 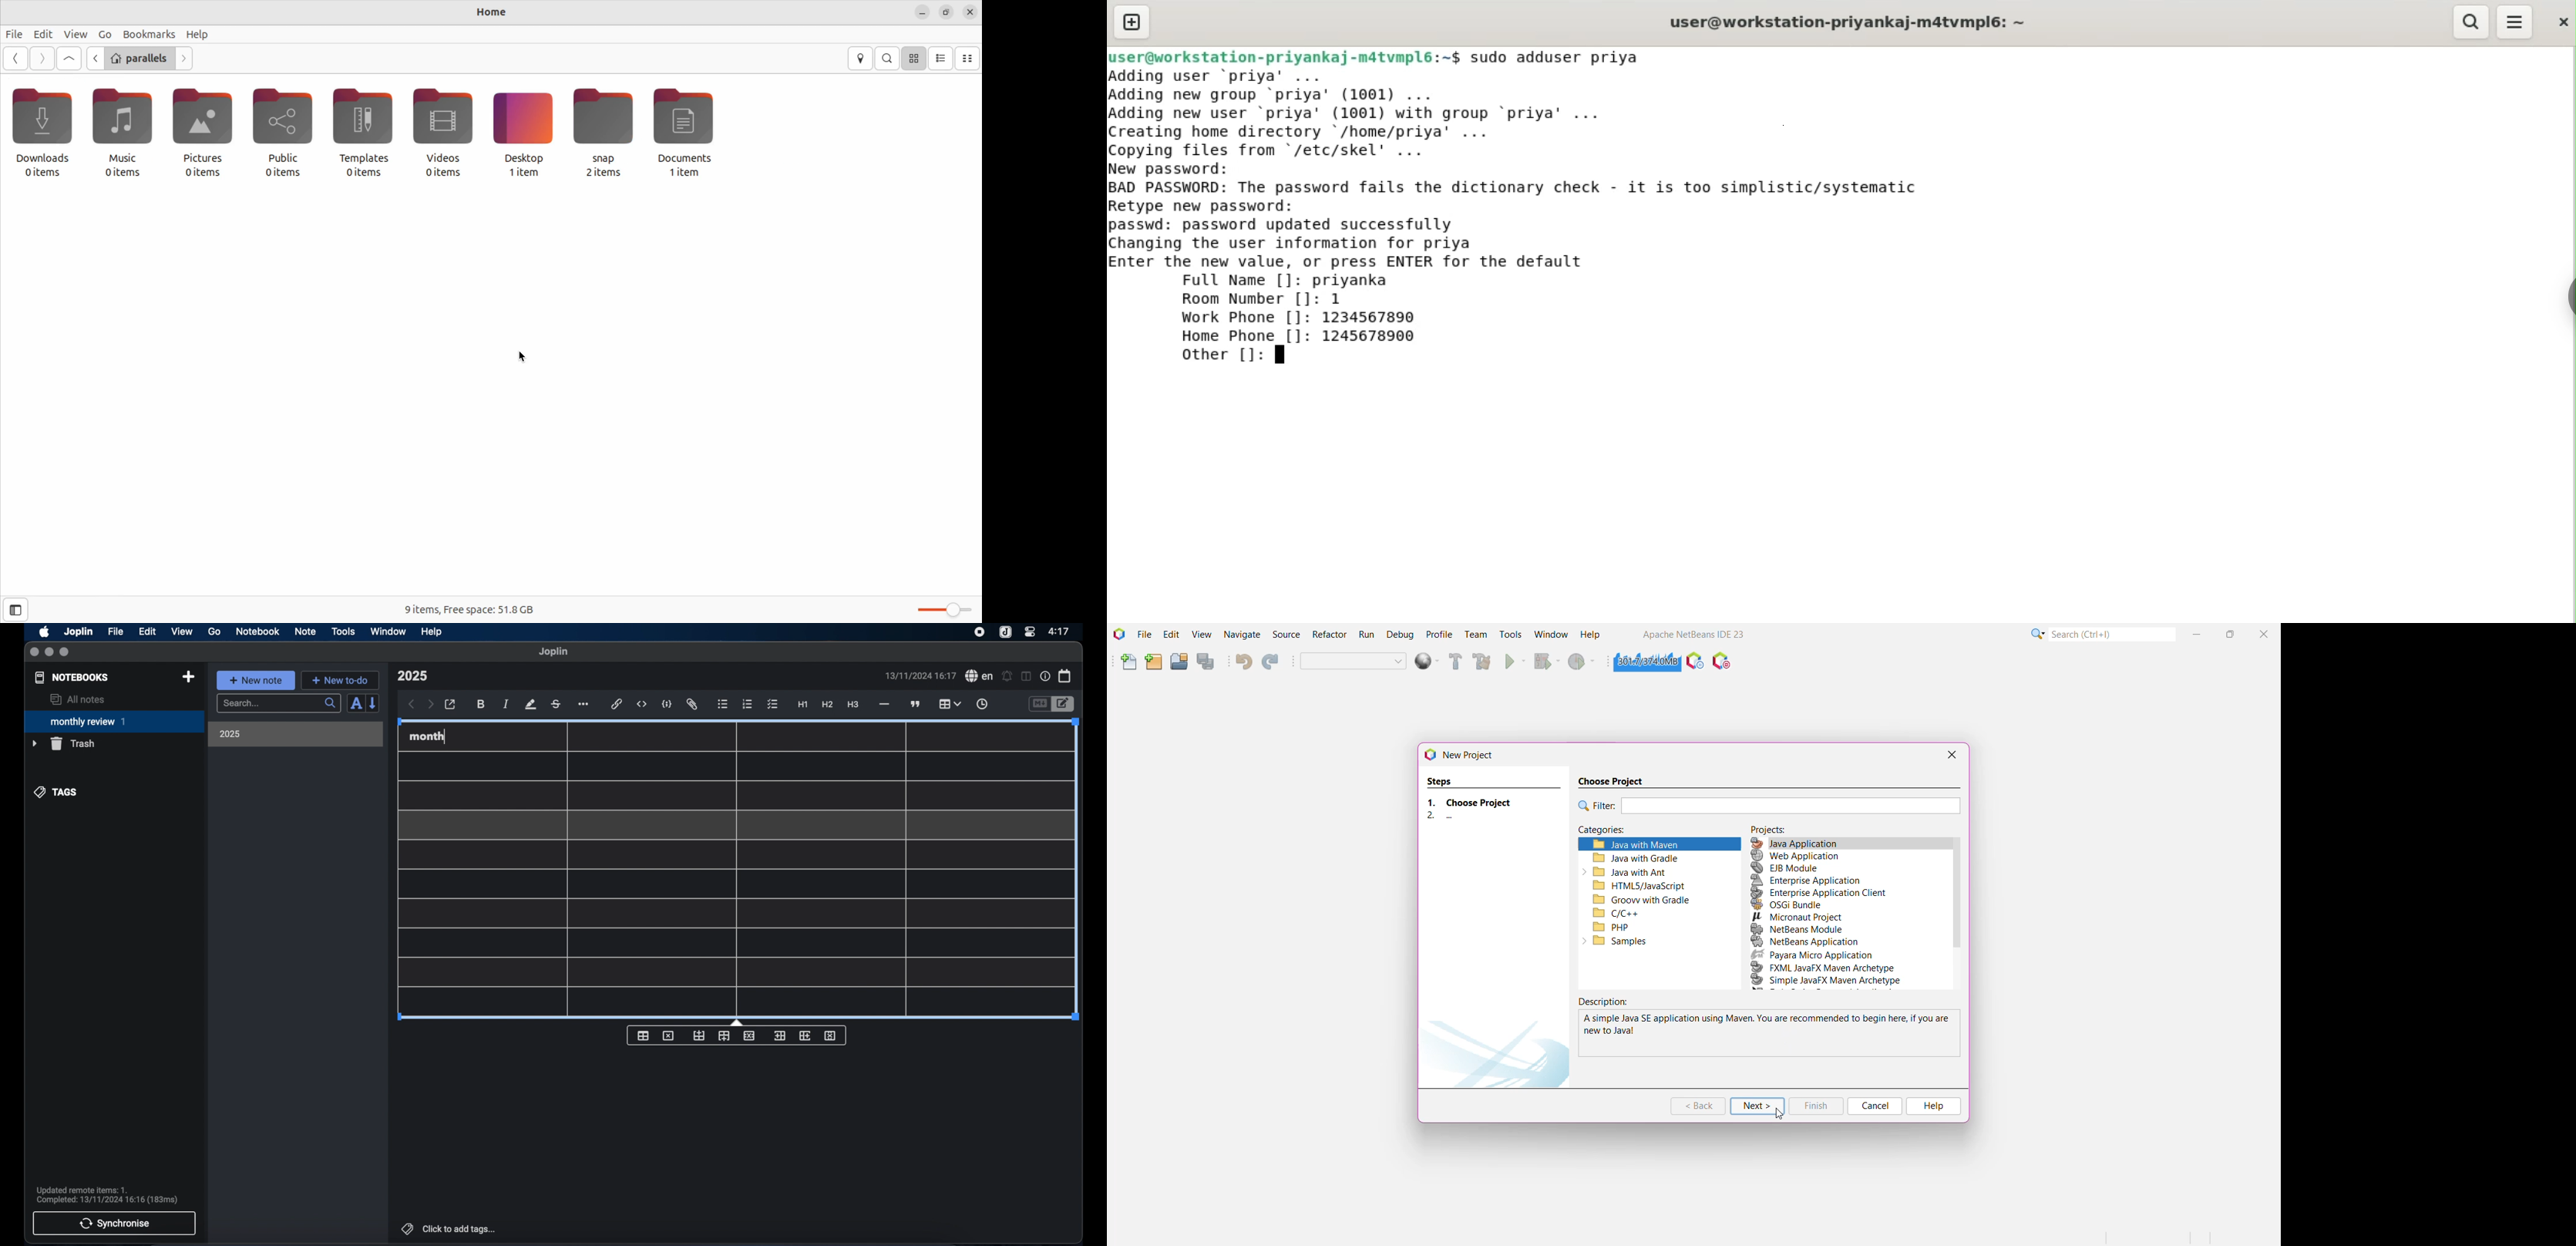 I want to click on notebook, so click(x=258, y=632).